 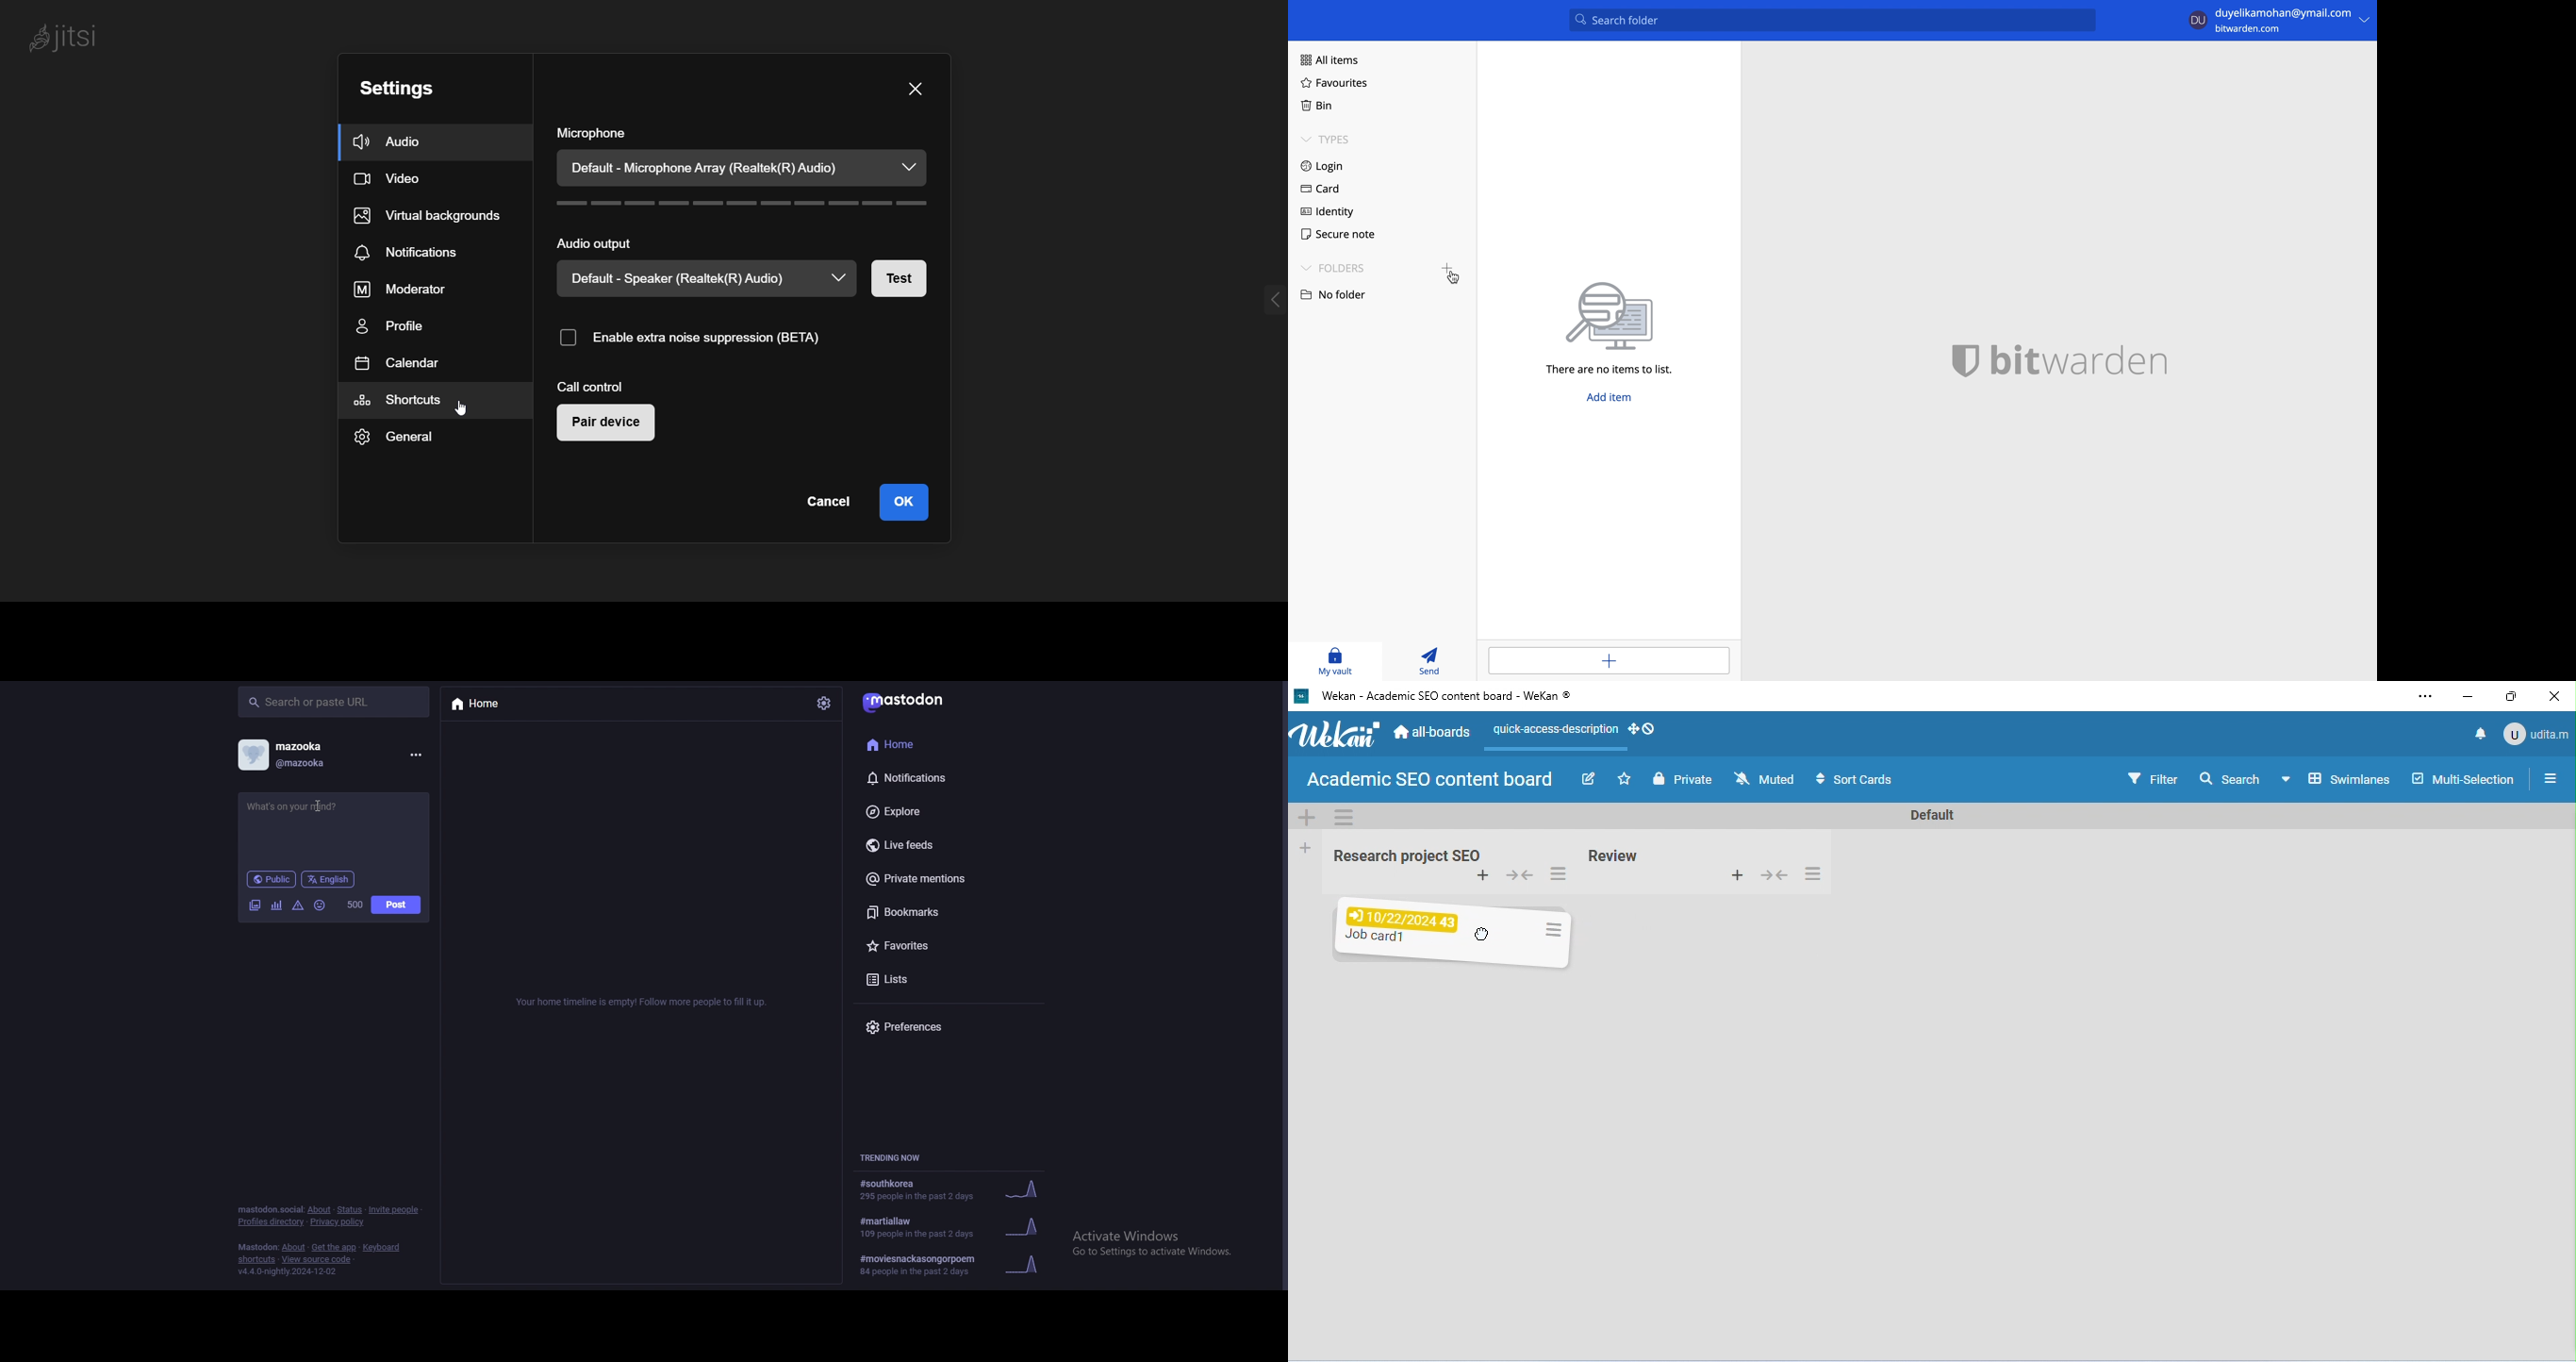 What do you see at coordinates (400, 325) in the screenshot?
I see `profile` at bounding box center [400, 325].